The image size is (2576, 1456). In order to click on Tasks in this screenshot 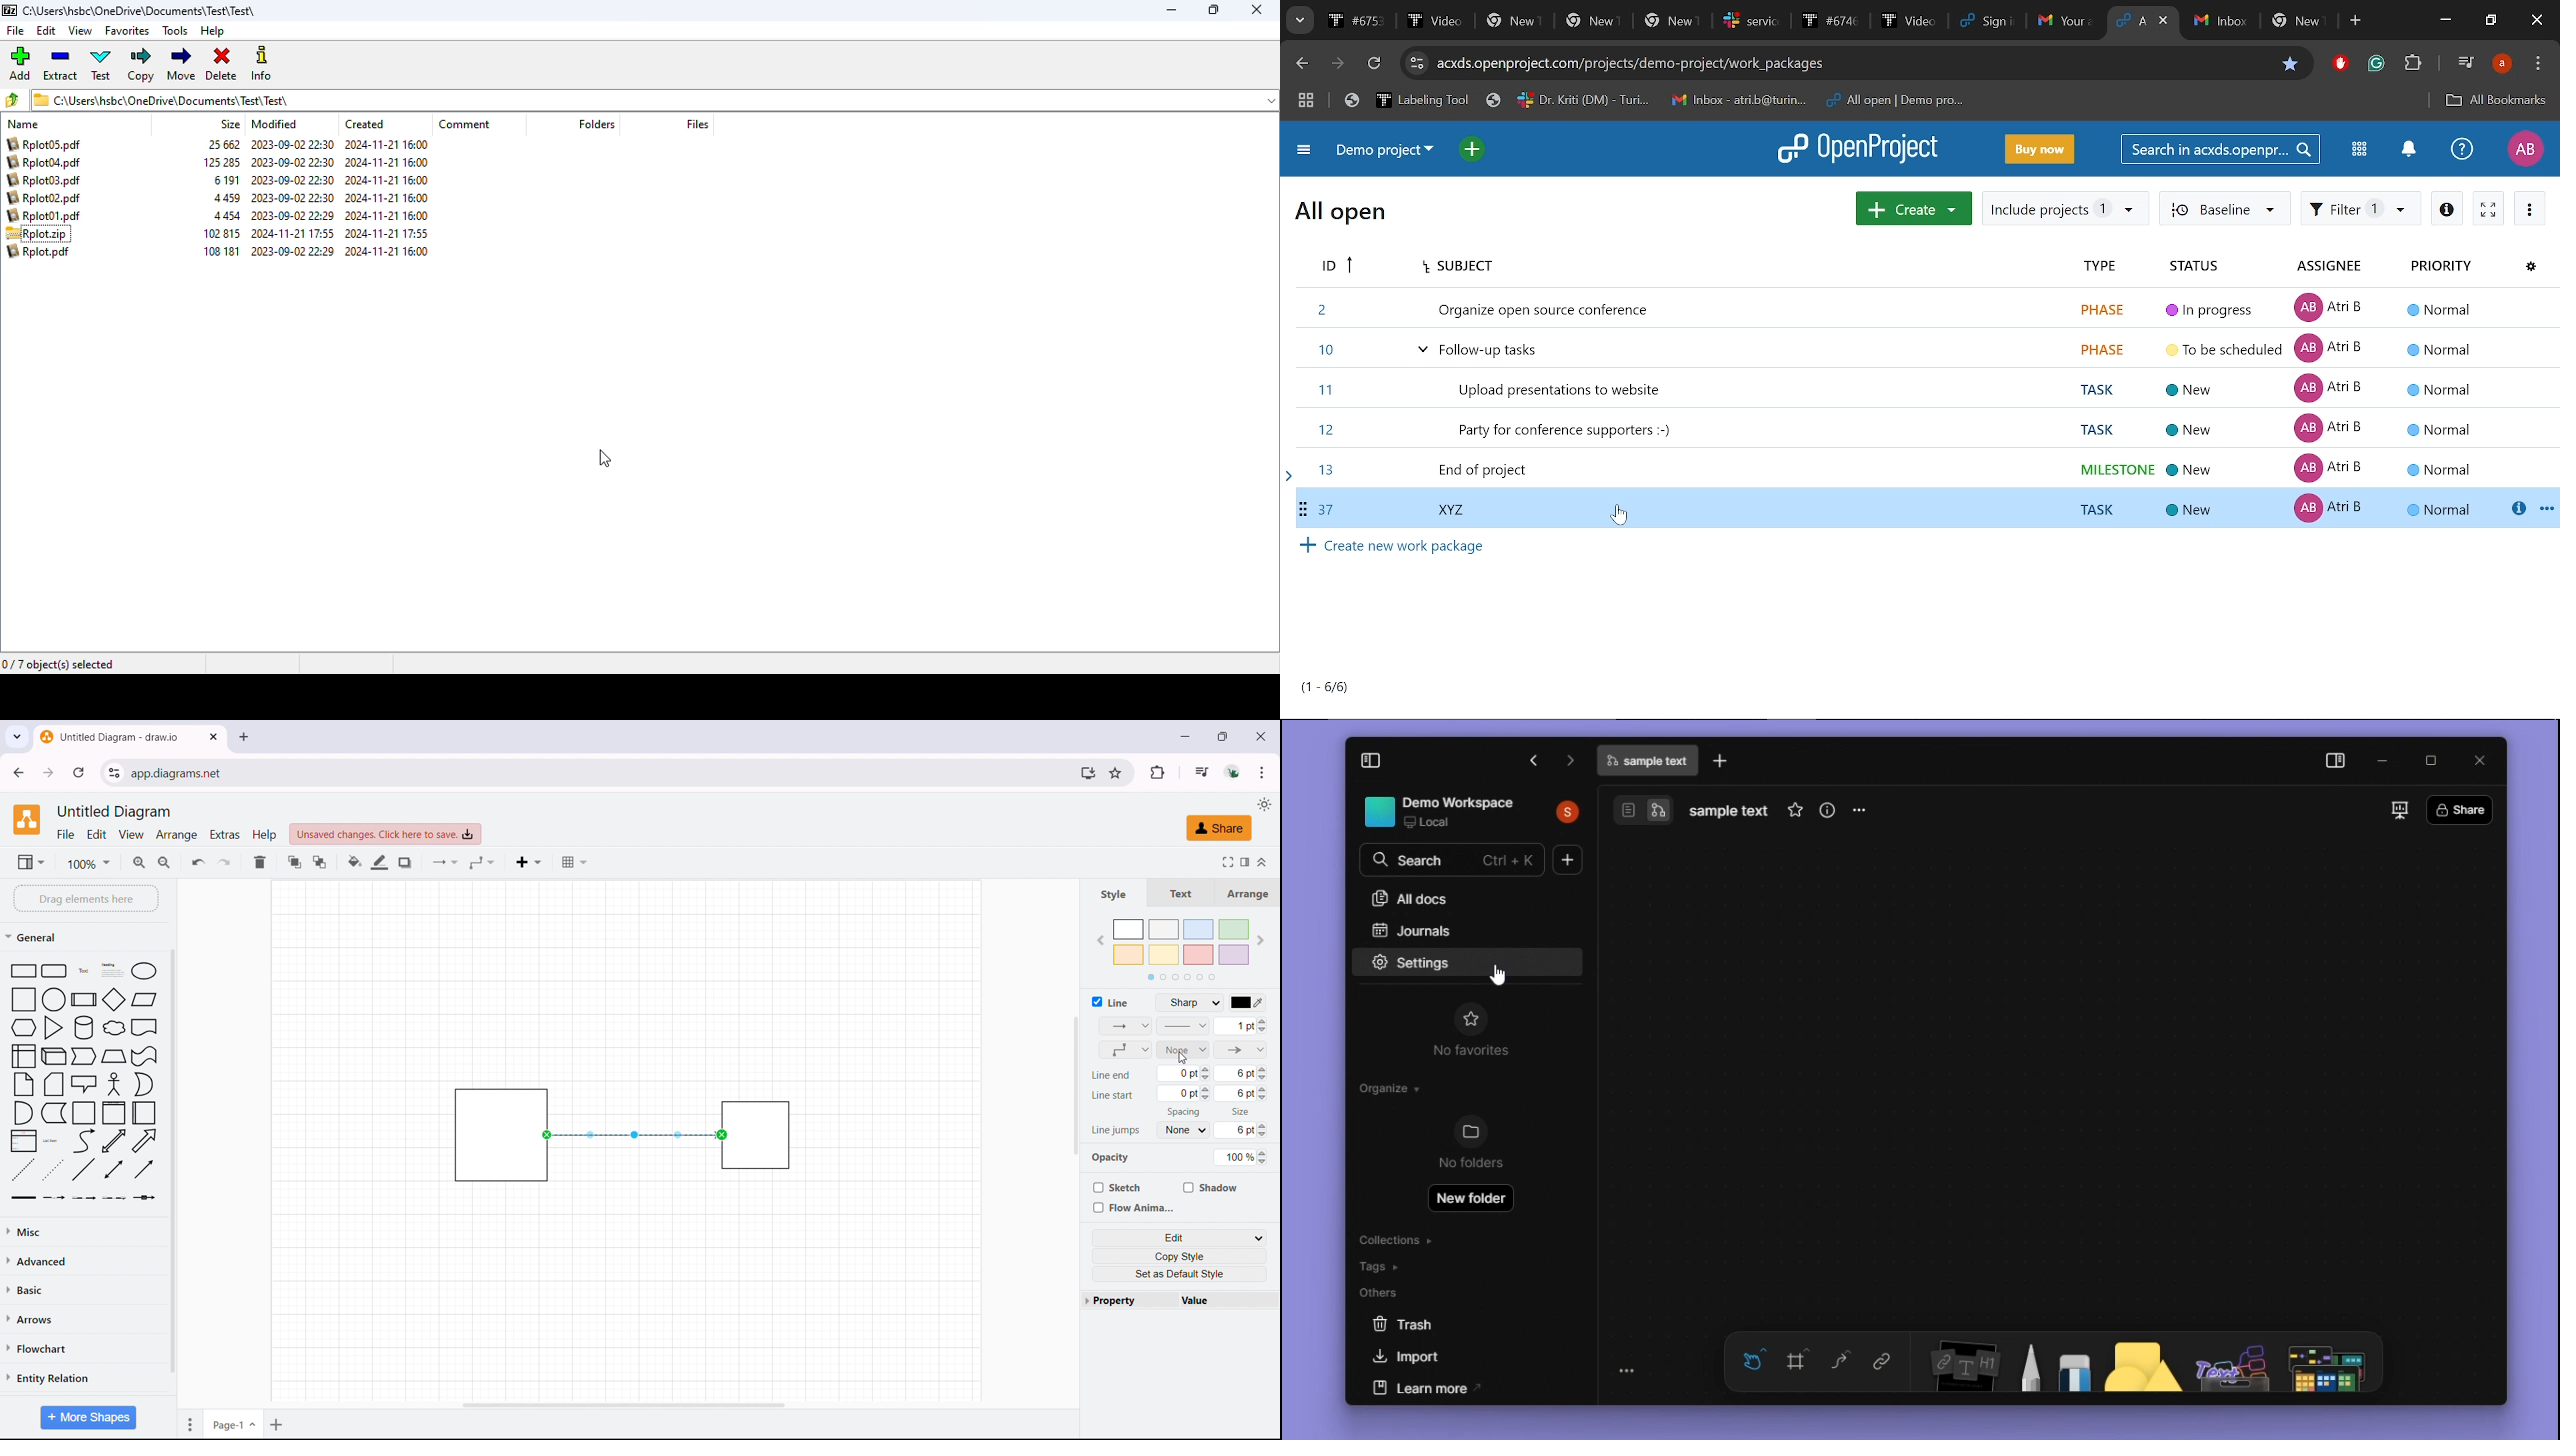, I will do `click(1326, 687)`.